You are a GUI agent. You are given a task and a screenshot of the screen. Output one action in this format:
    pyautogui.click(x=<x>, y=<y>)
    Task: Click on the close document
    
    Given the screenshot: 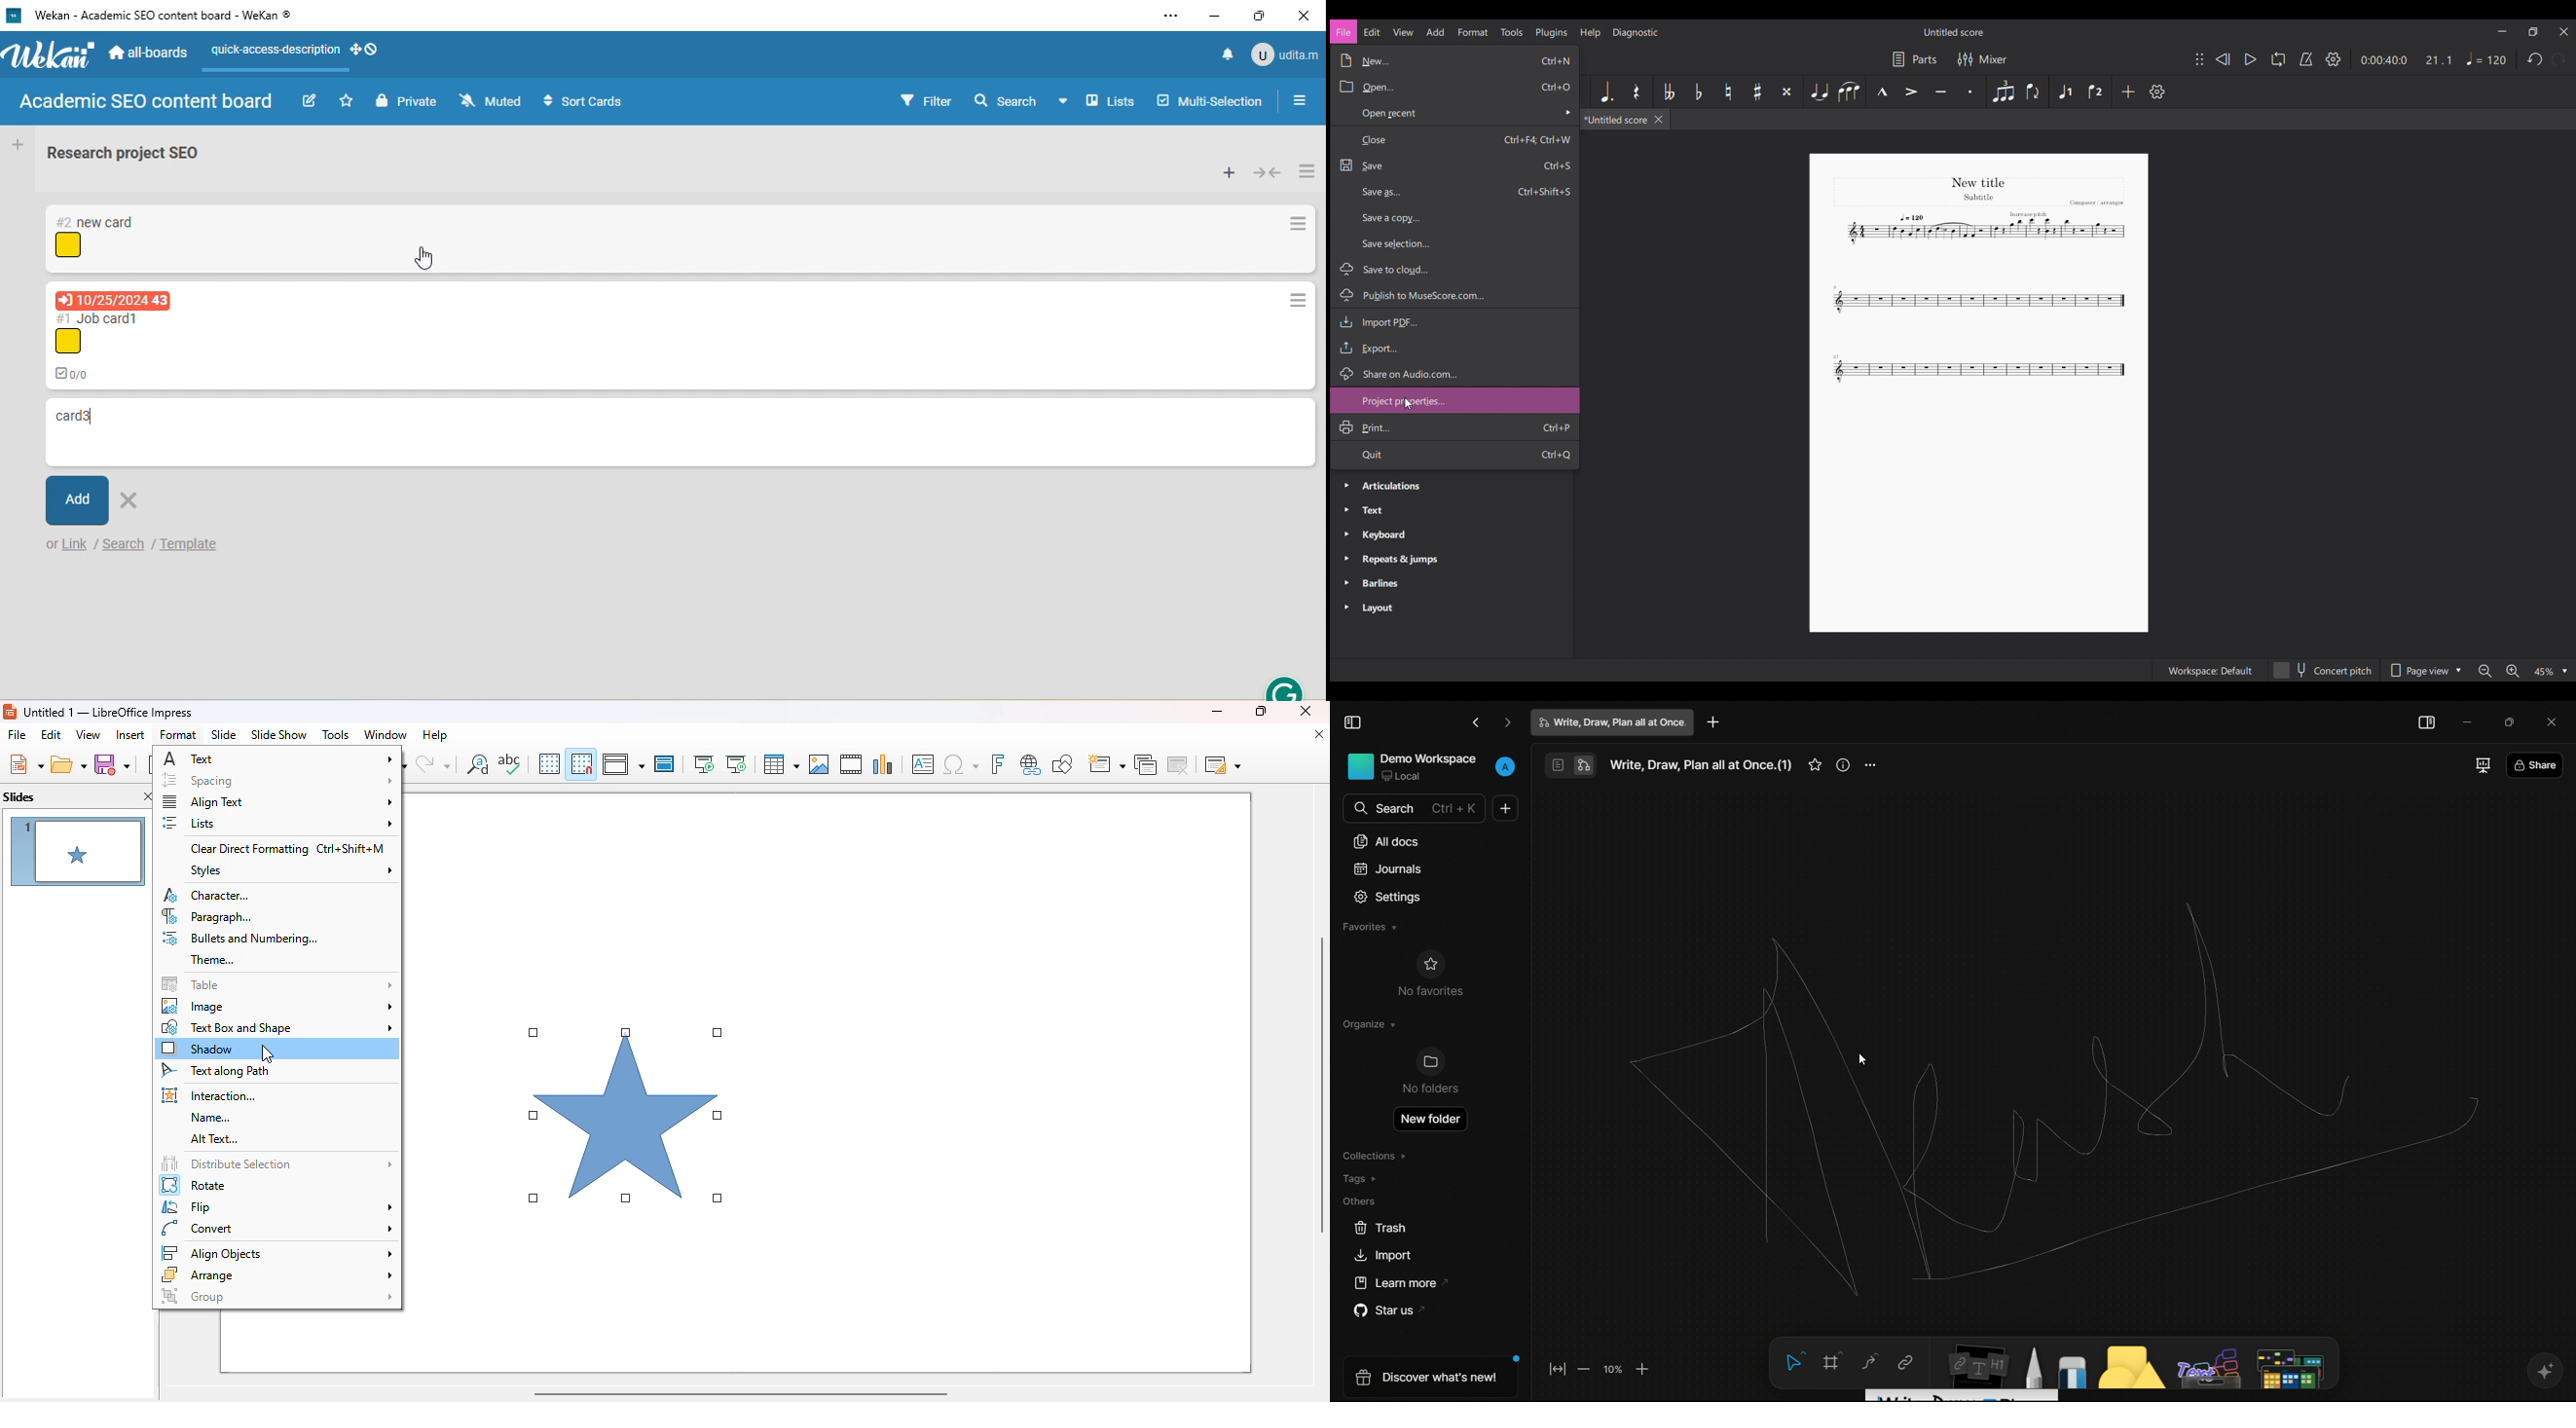 What is the action you would take?
    pyautogui.click(x=1318, y=734)
    